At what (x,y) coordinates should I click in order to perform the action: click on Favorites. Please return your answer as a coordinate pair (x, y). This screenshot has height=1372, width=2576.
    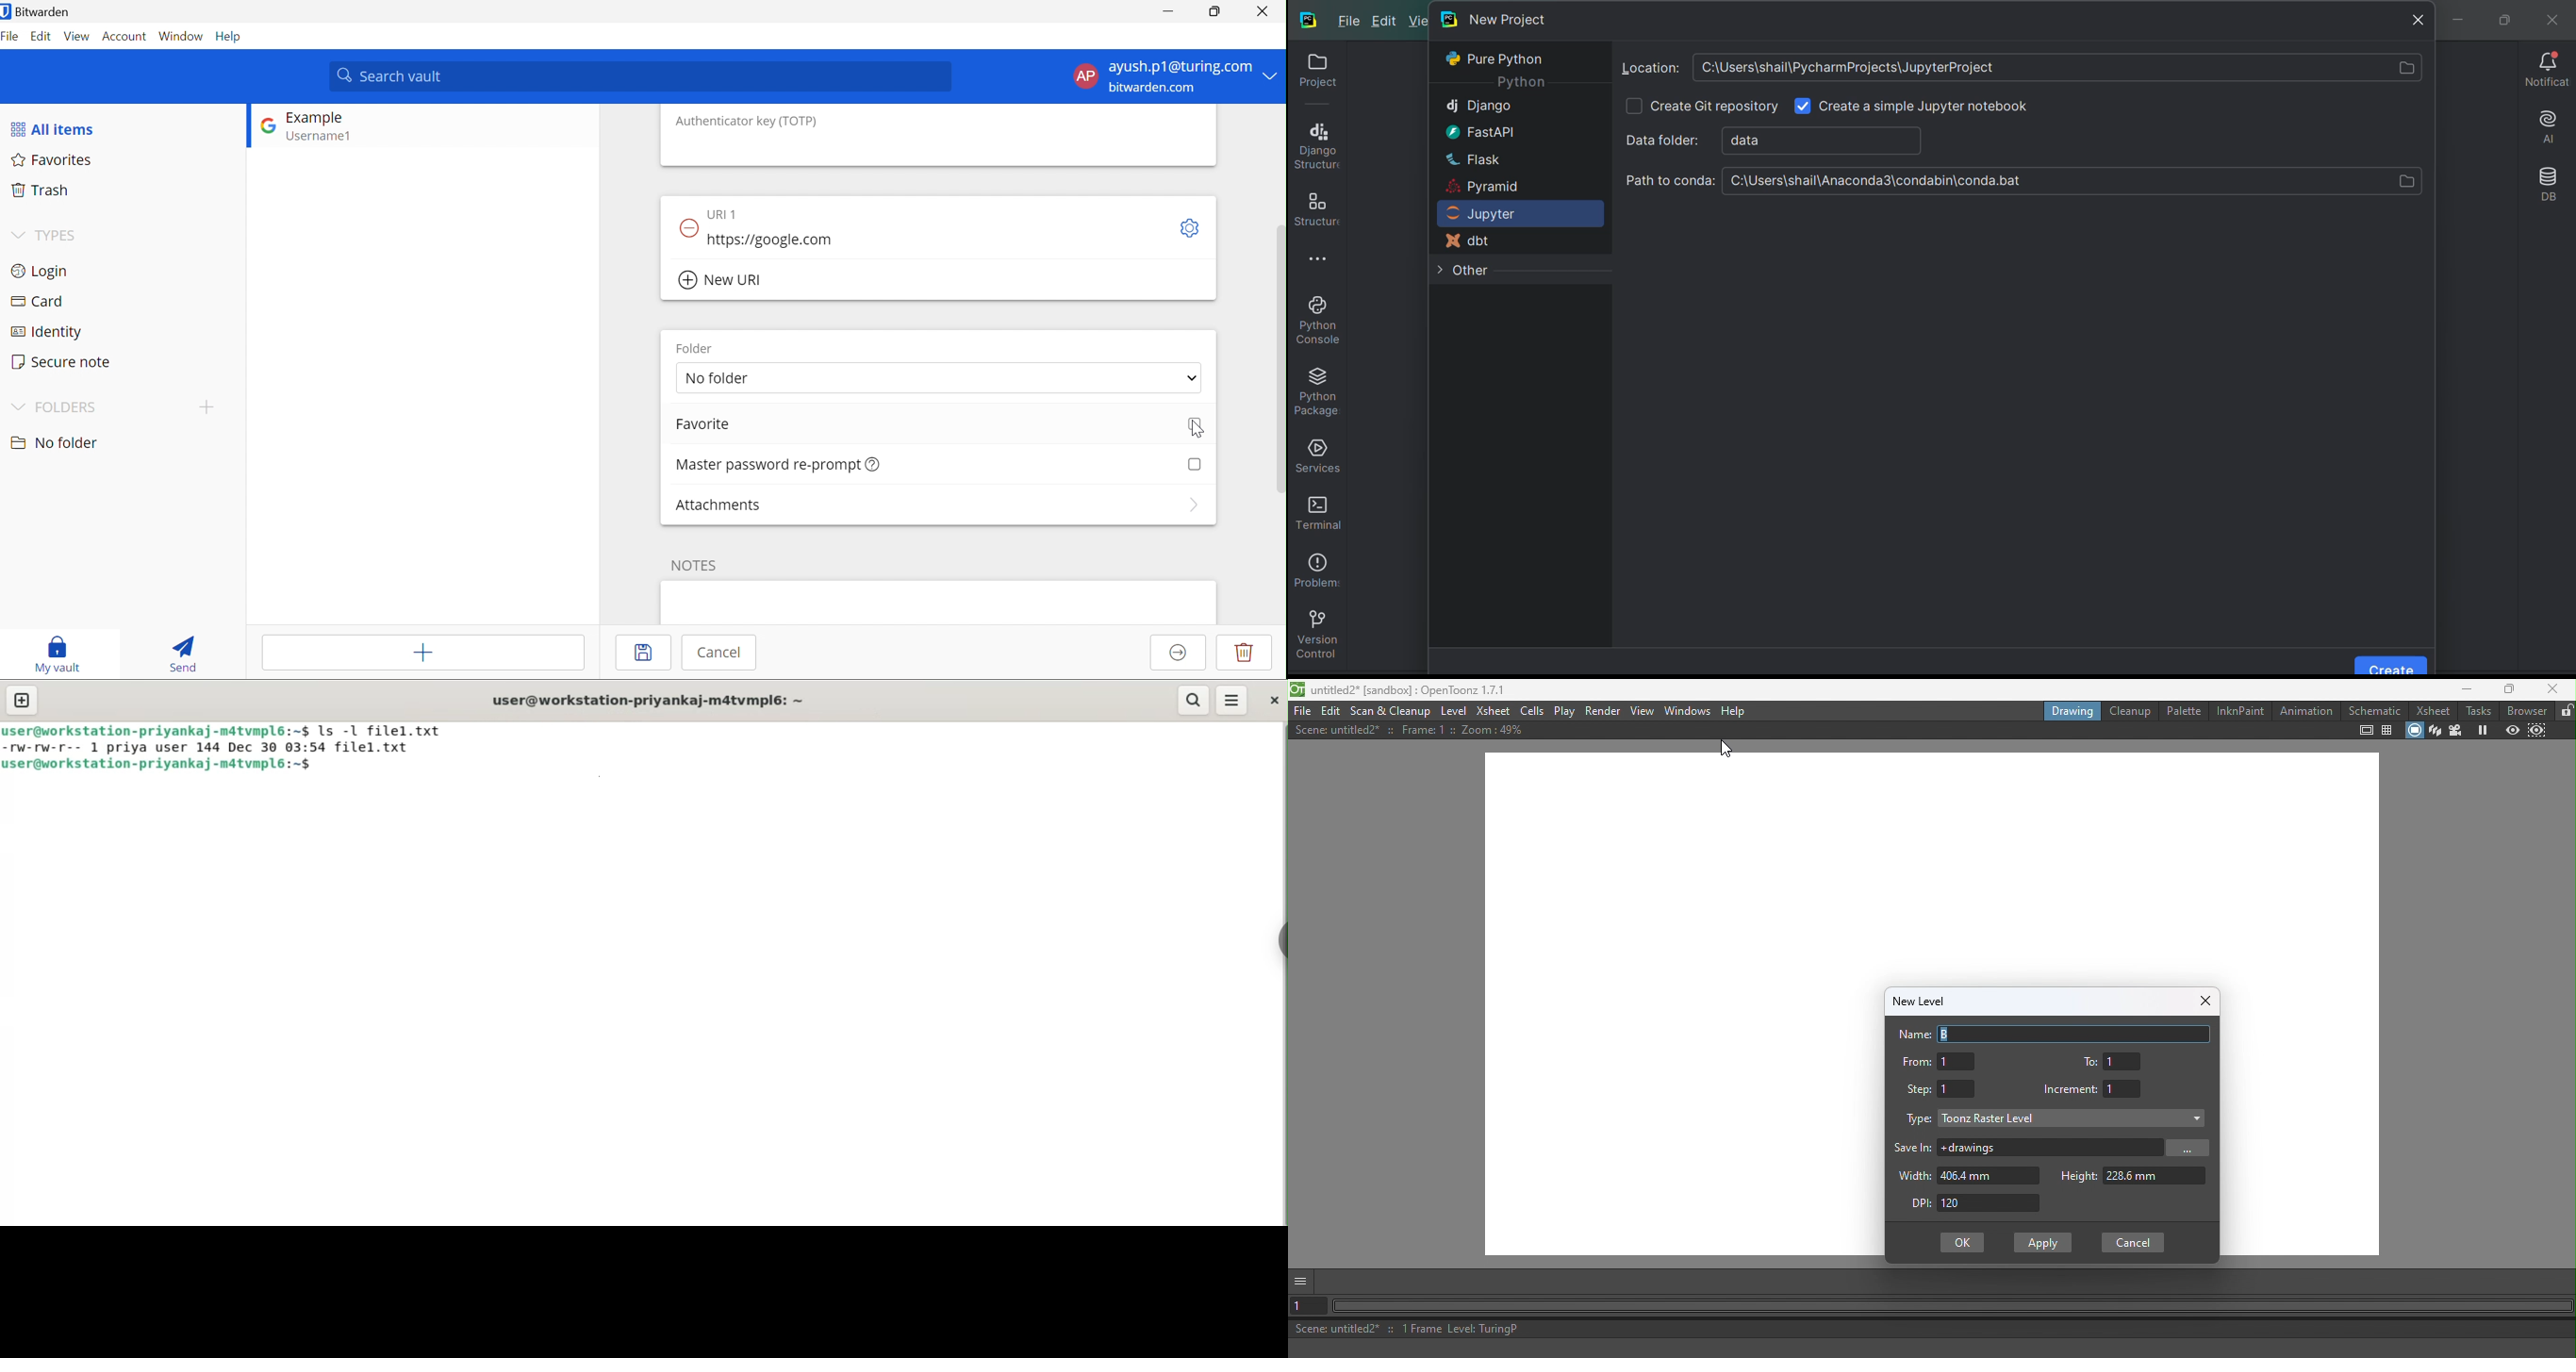
    Looking at the image, I should click on (56, 161).